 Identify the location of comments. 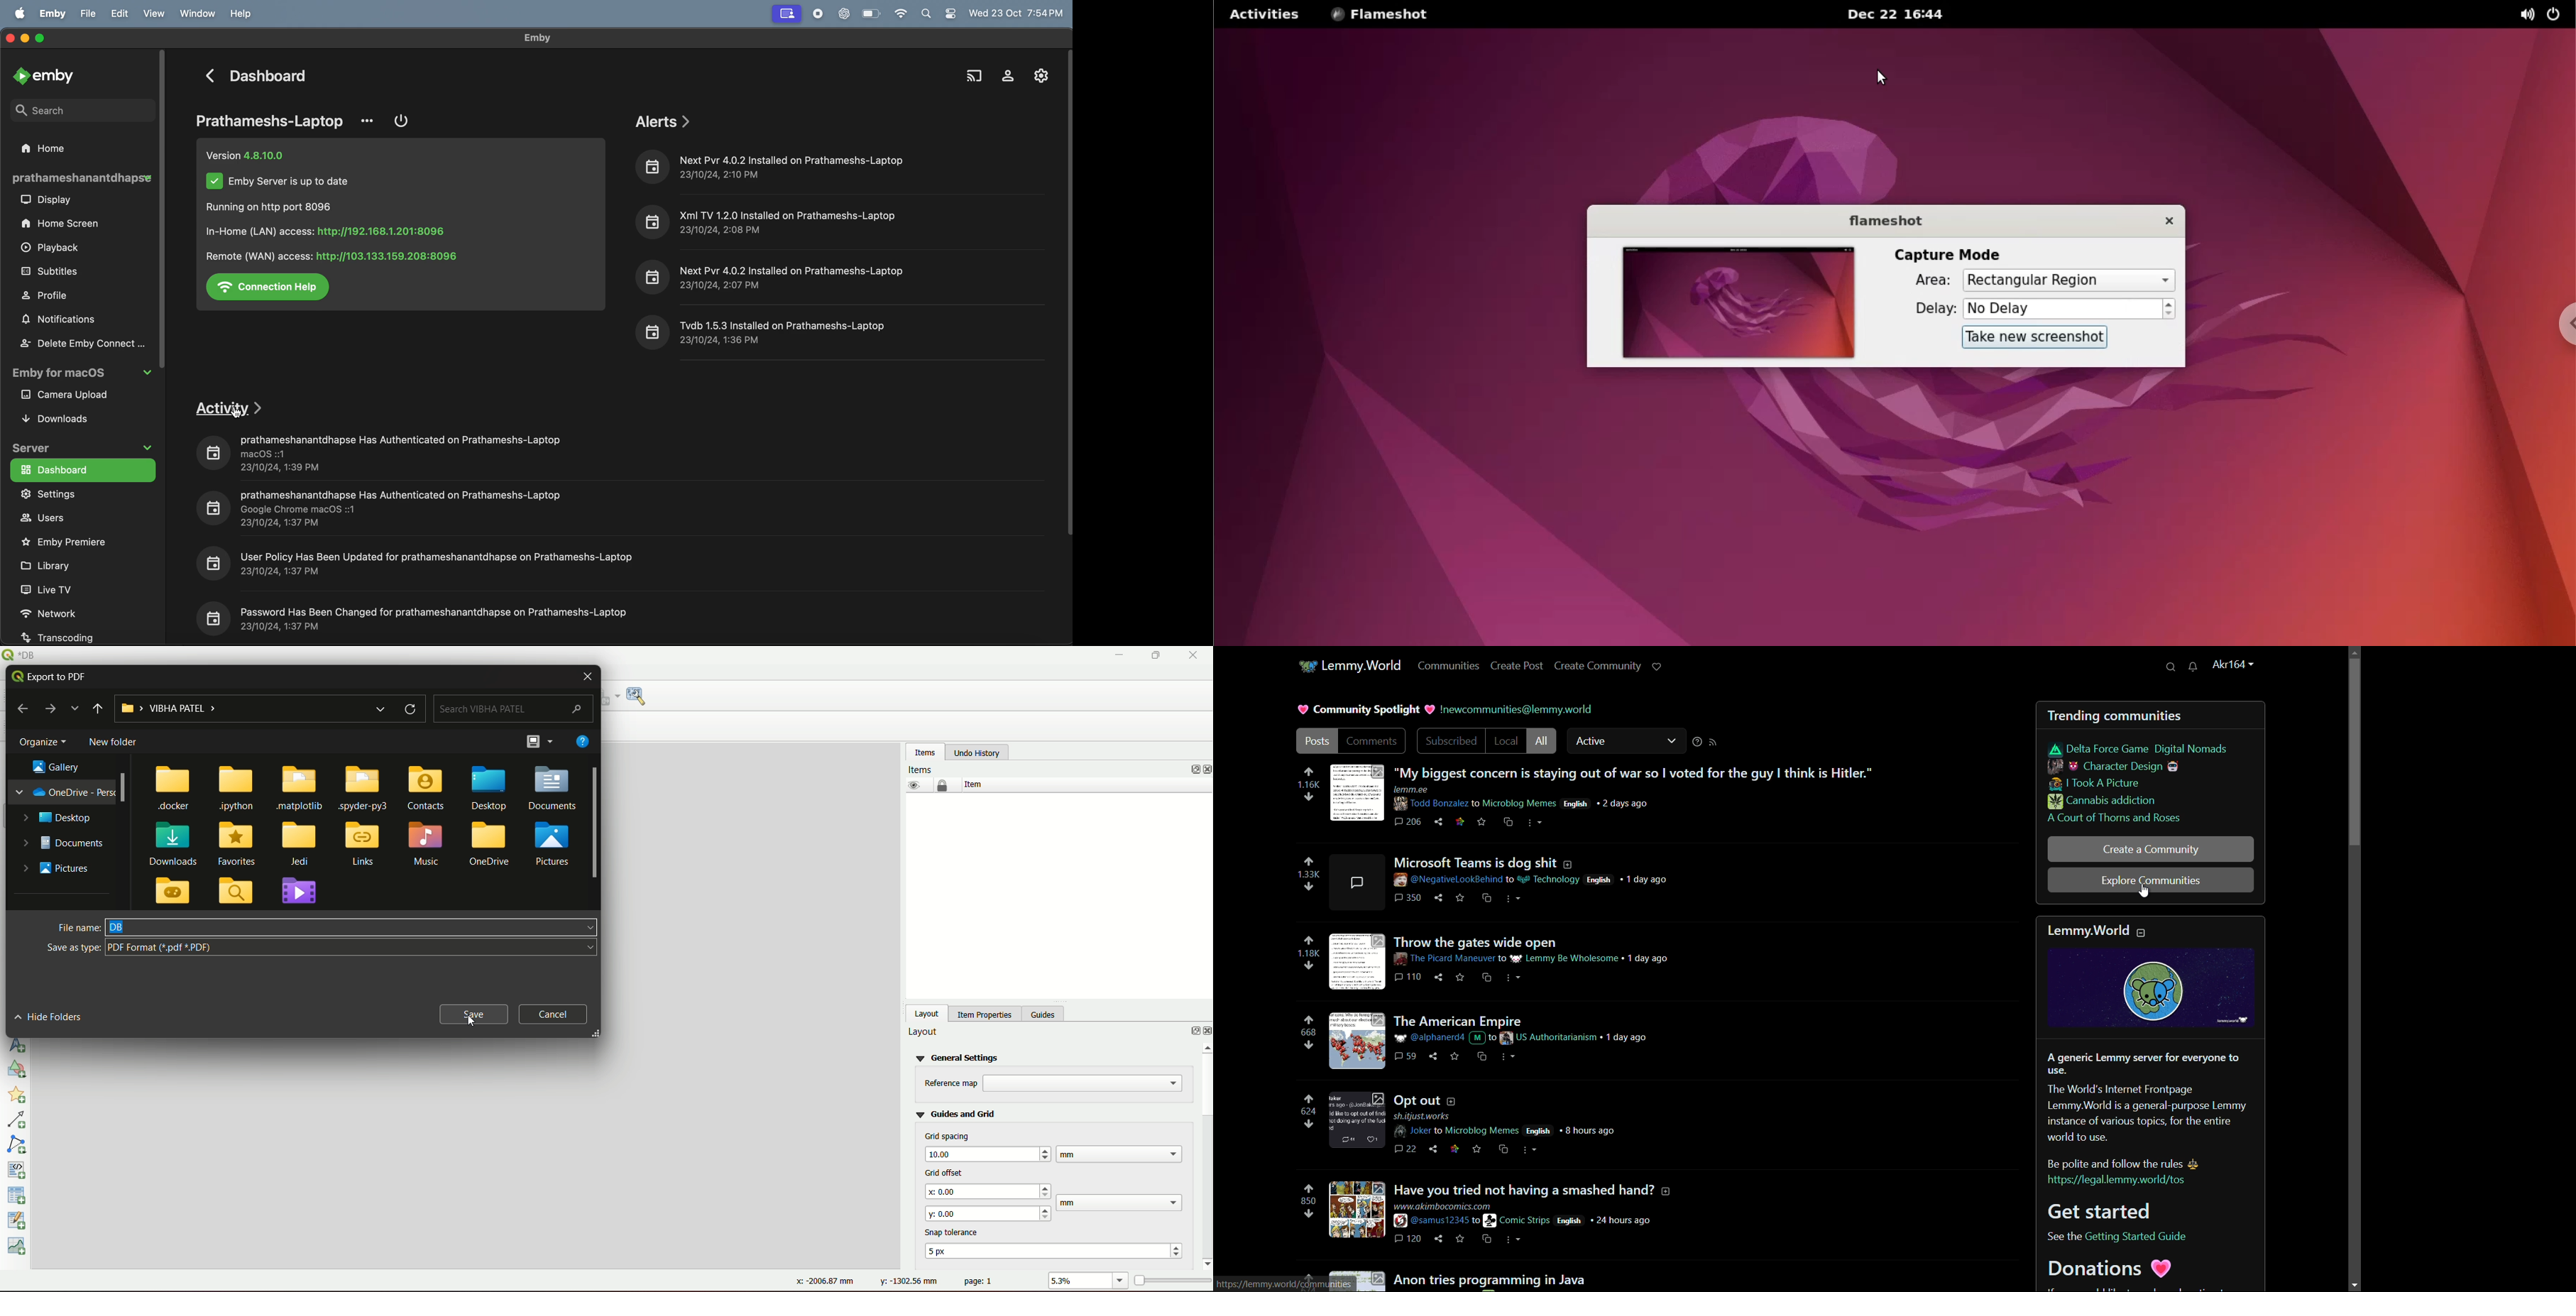
(1409, 1239).